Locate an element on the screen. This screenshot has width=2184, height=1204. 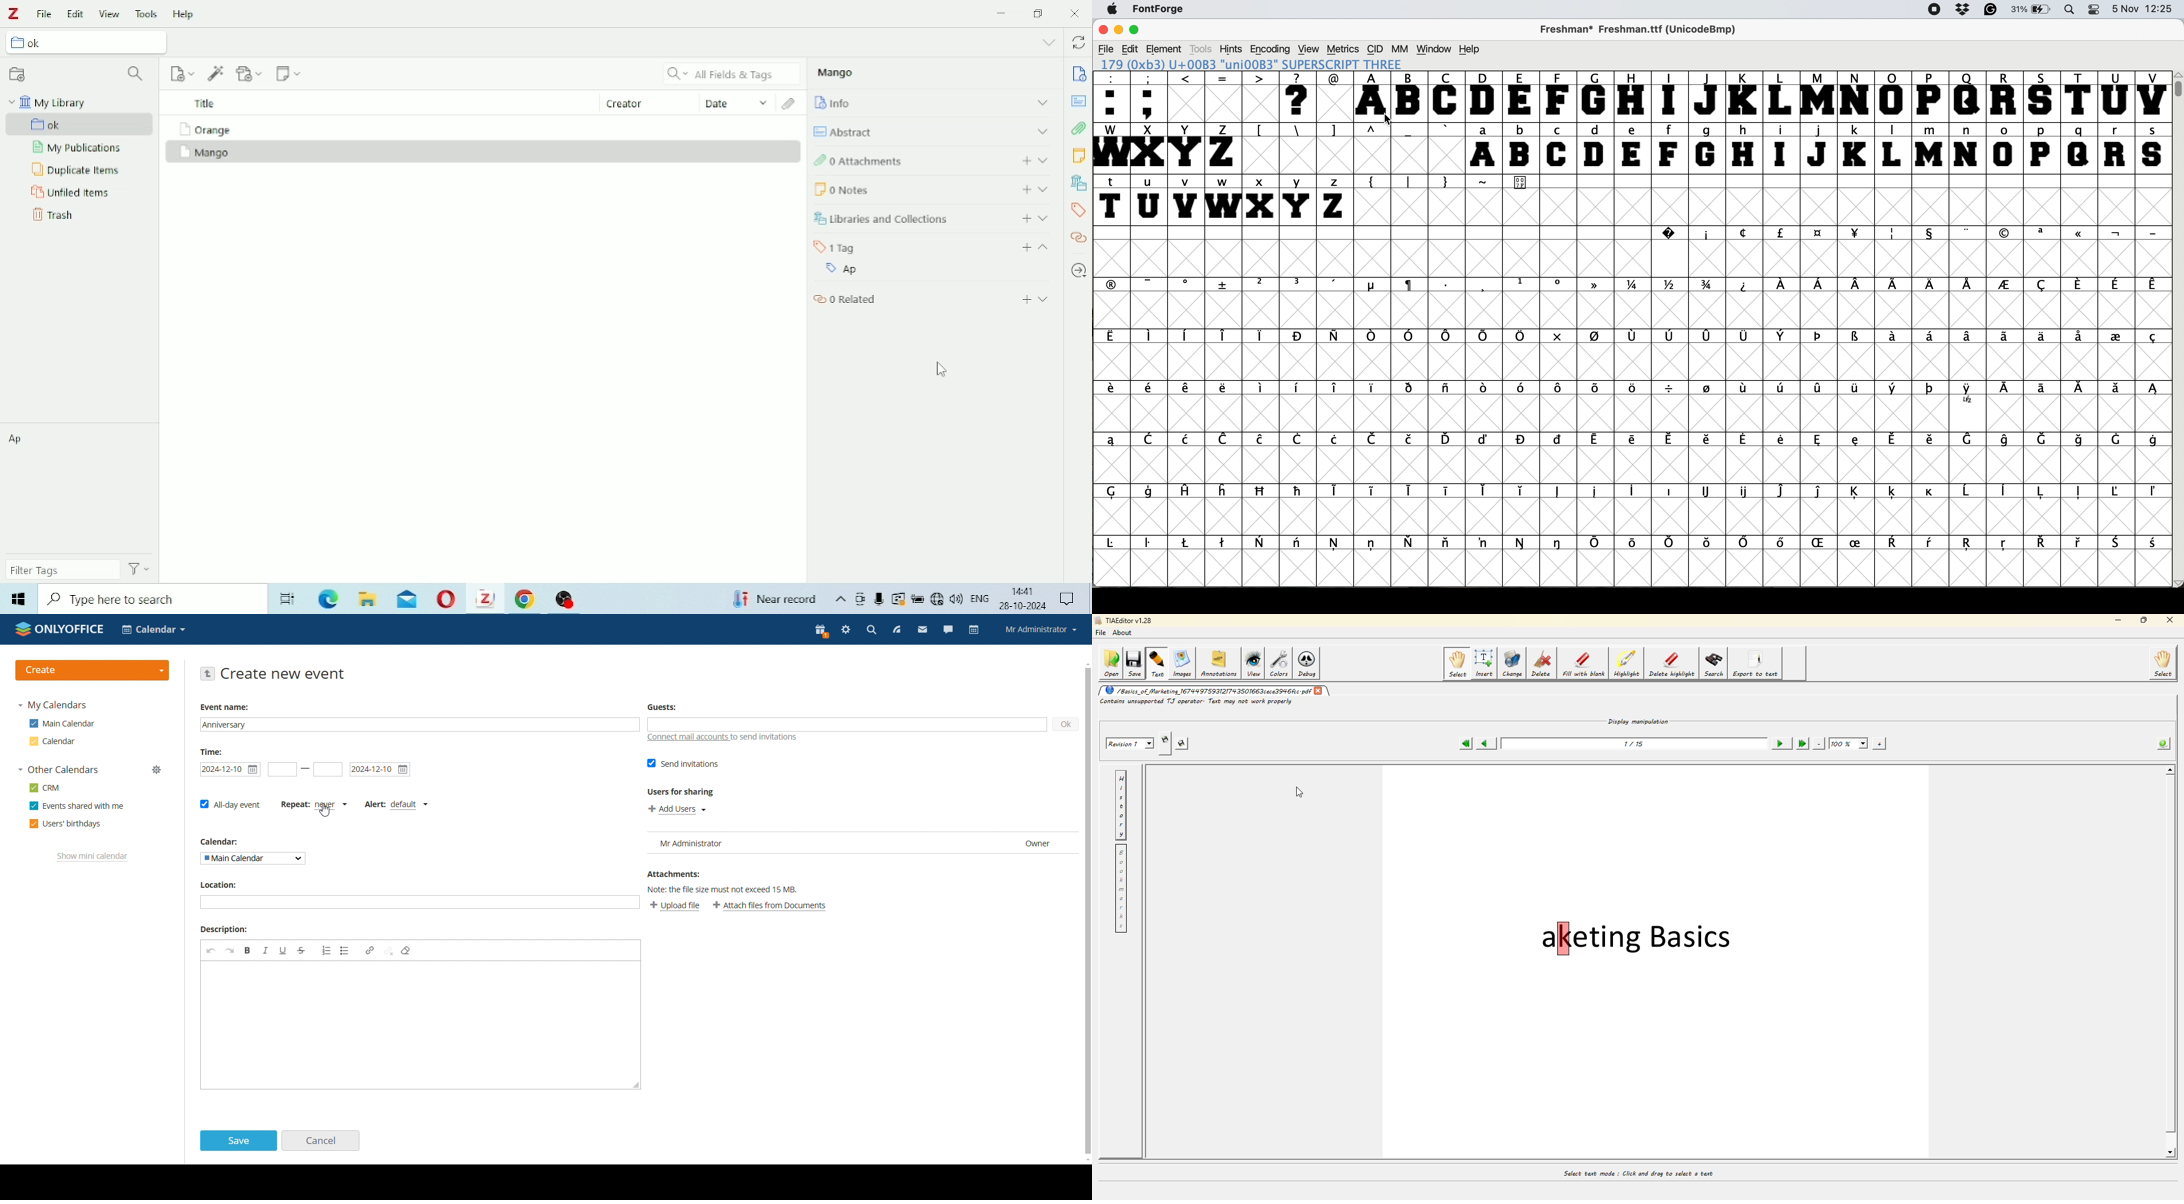
 is located at coordinates (422, 1025).